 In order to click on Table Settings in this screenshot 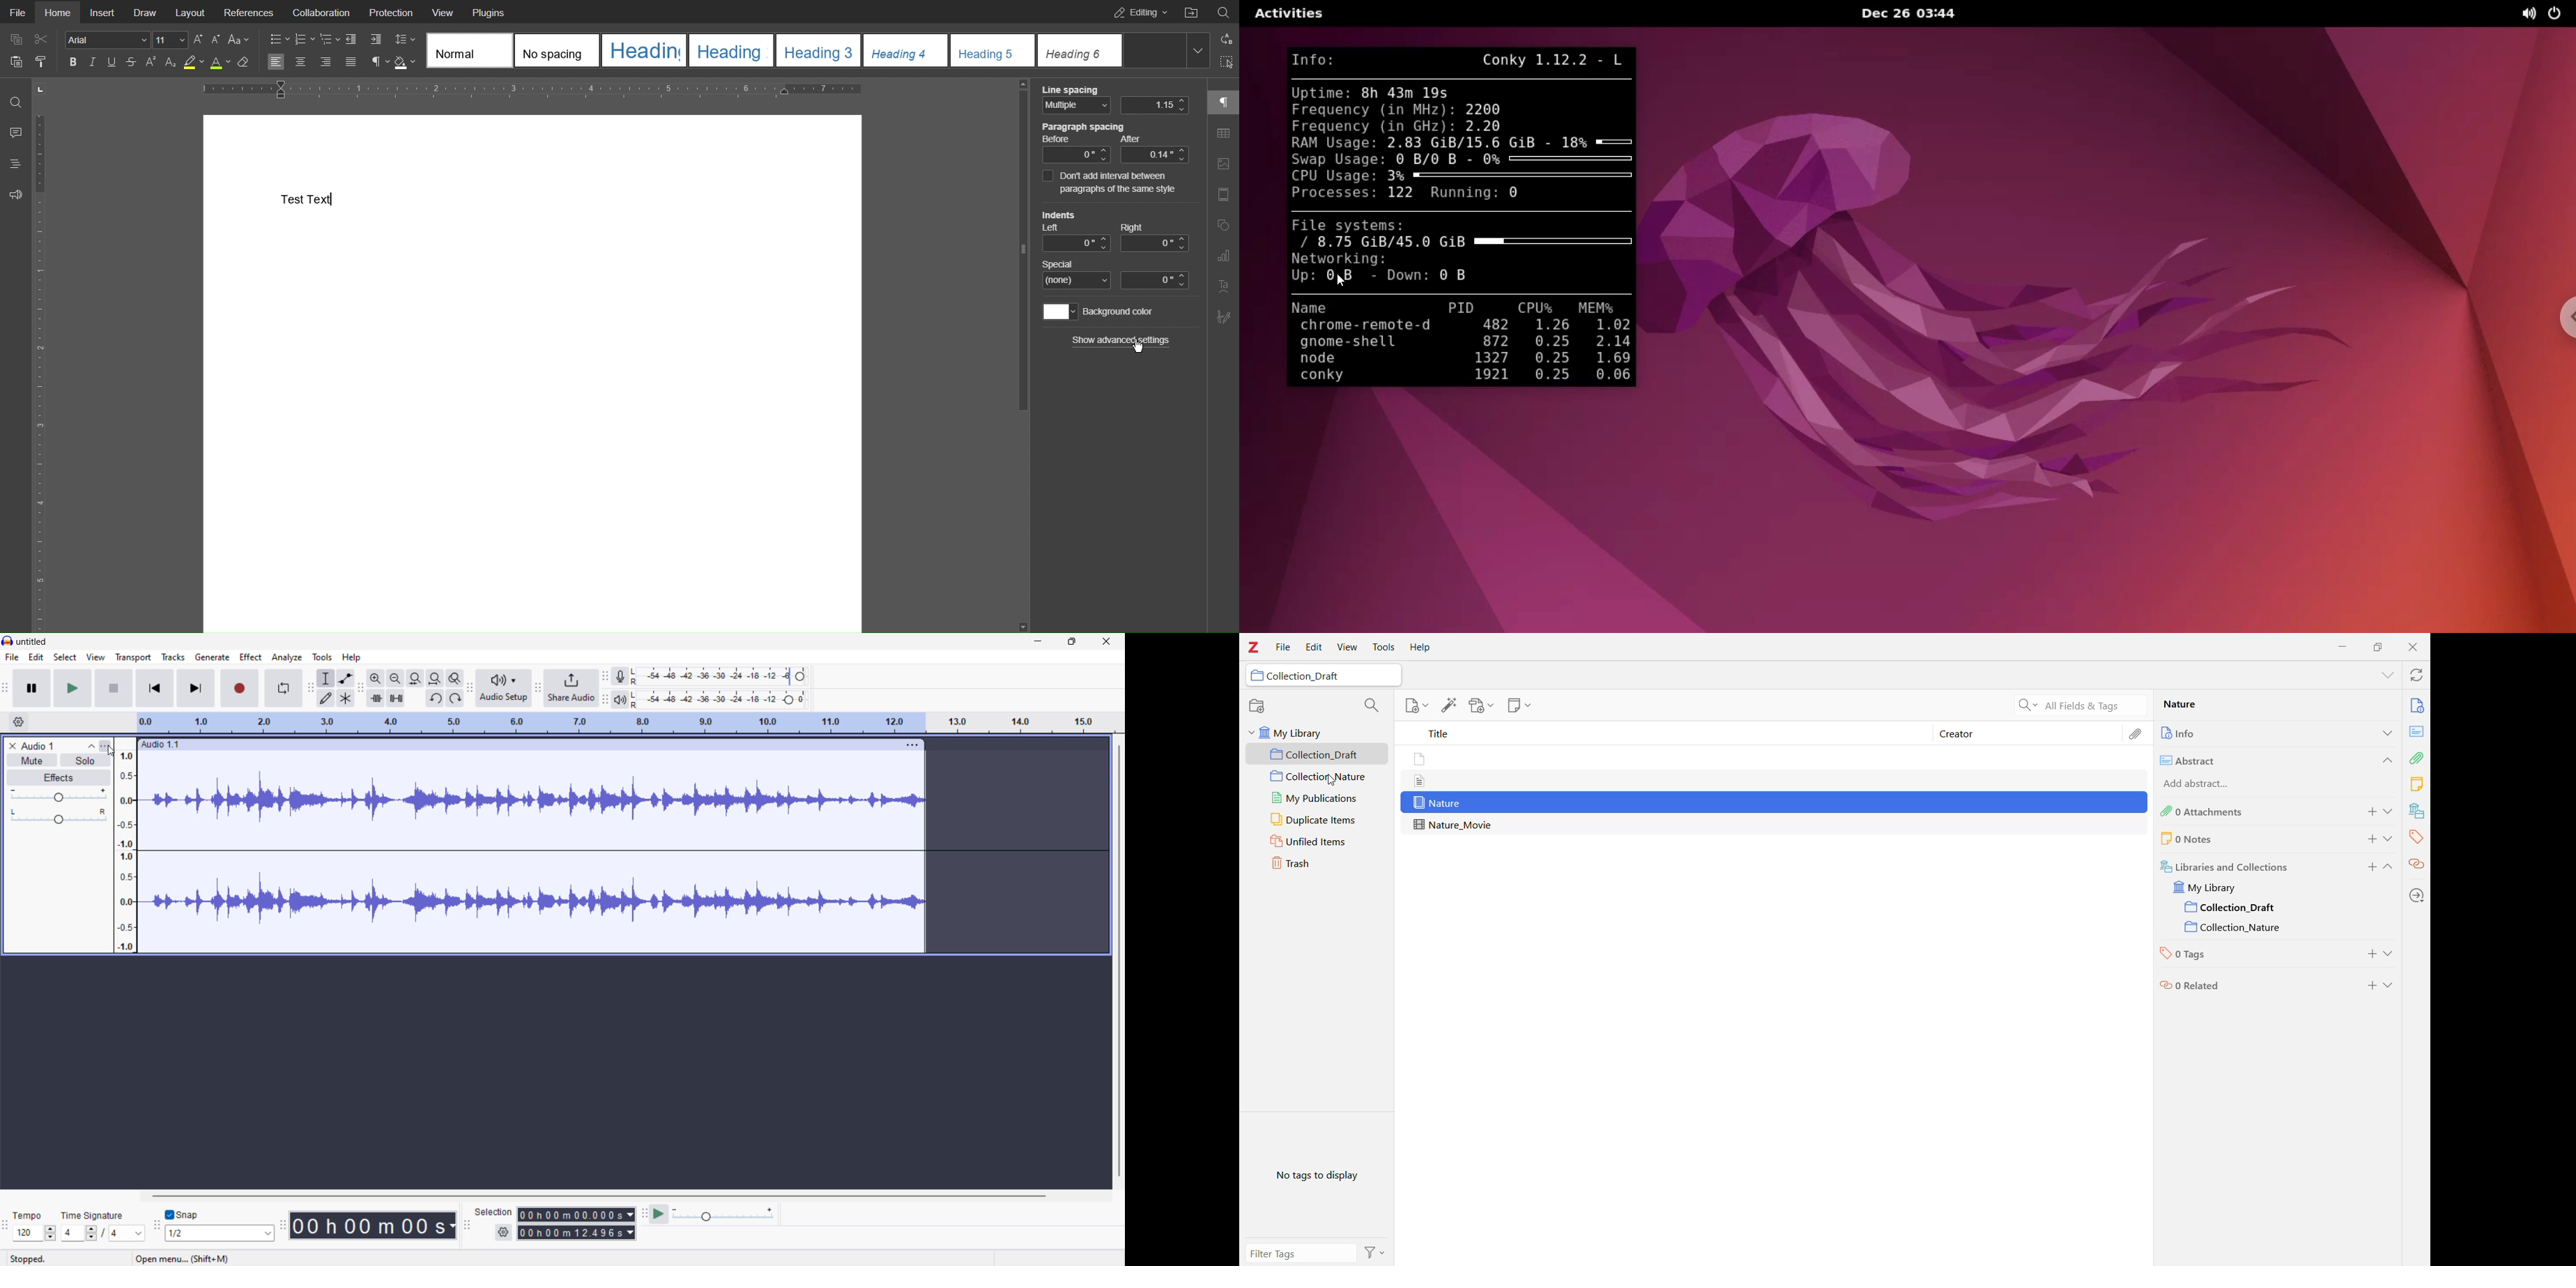, I will do `click(1224, 134)`.